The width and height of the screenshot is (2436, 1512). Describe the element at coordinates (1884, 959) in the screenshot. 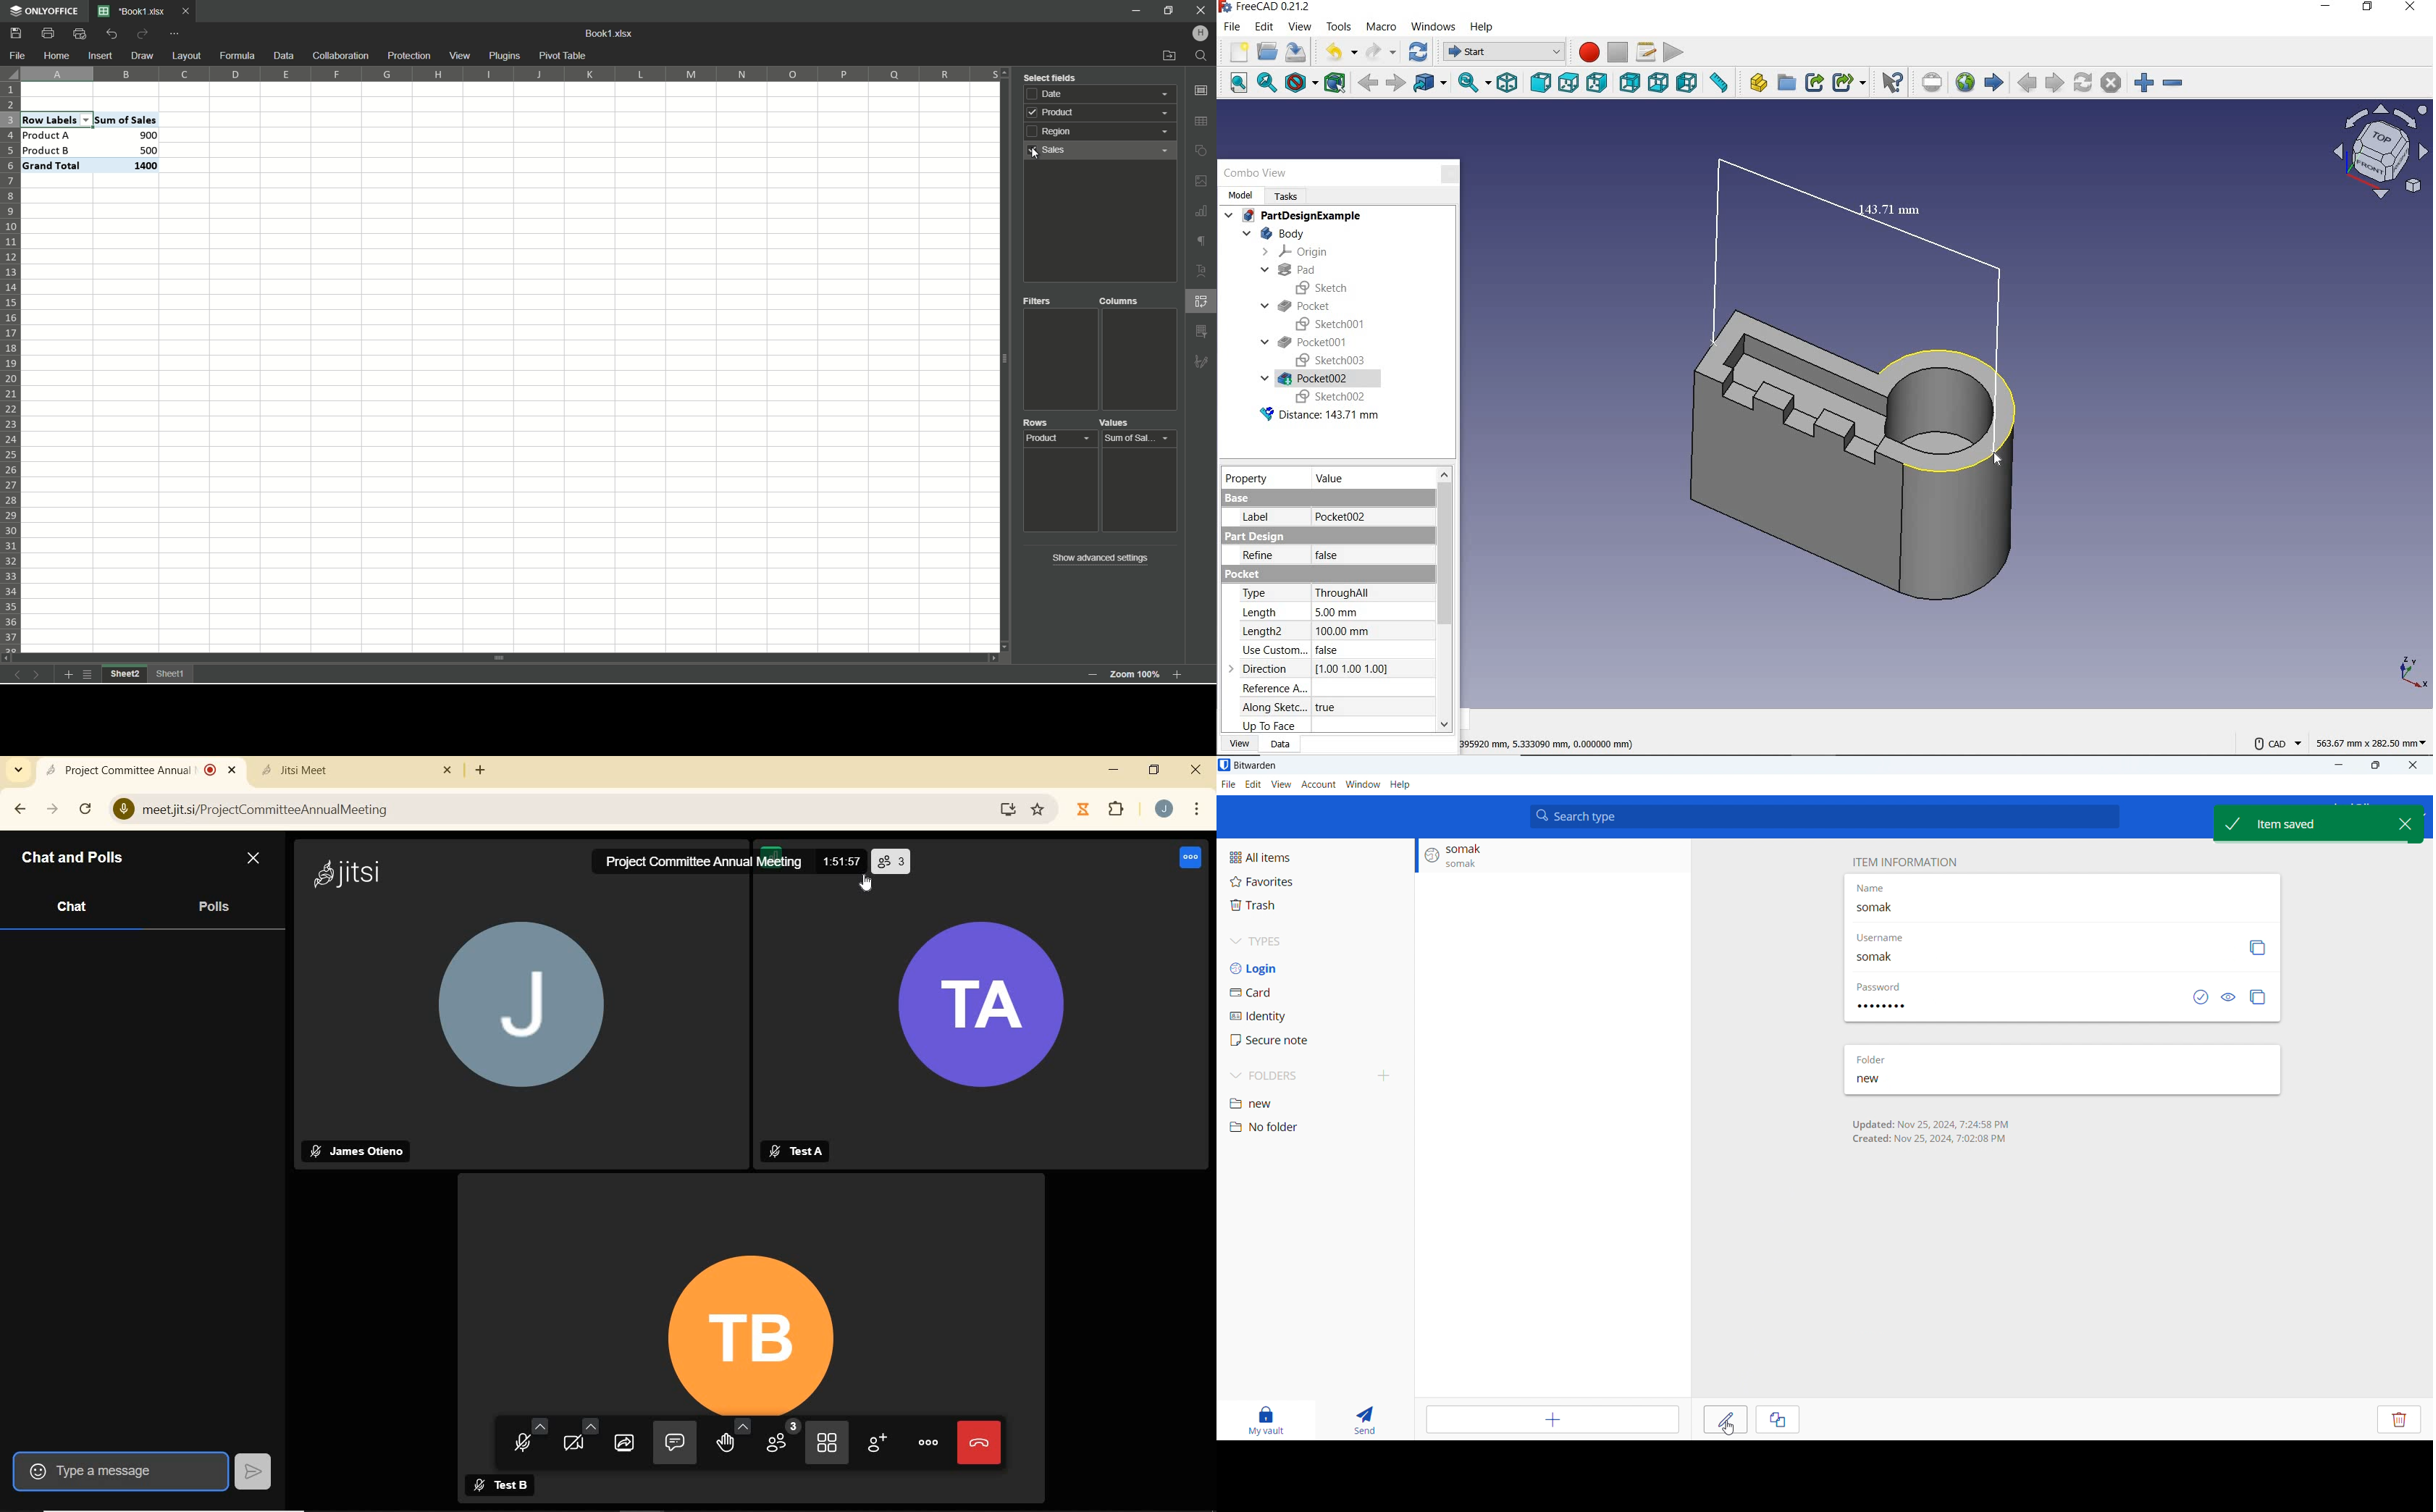

I see `somak` at that location.